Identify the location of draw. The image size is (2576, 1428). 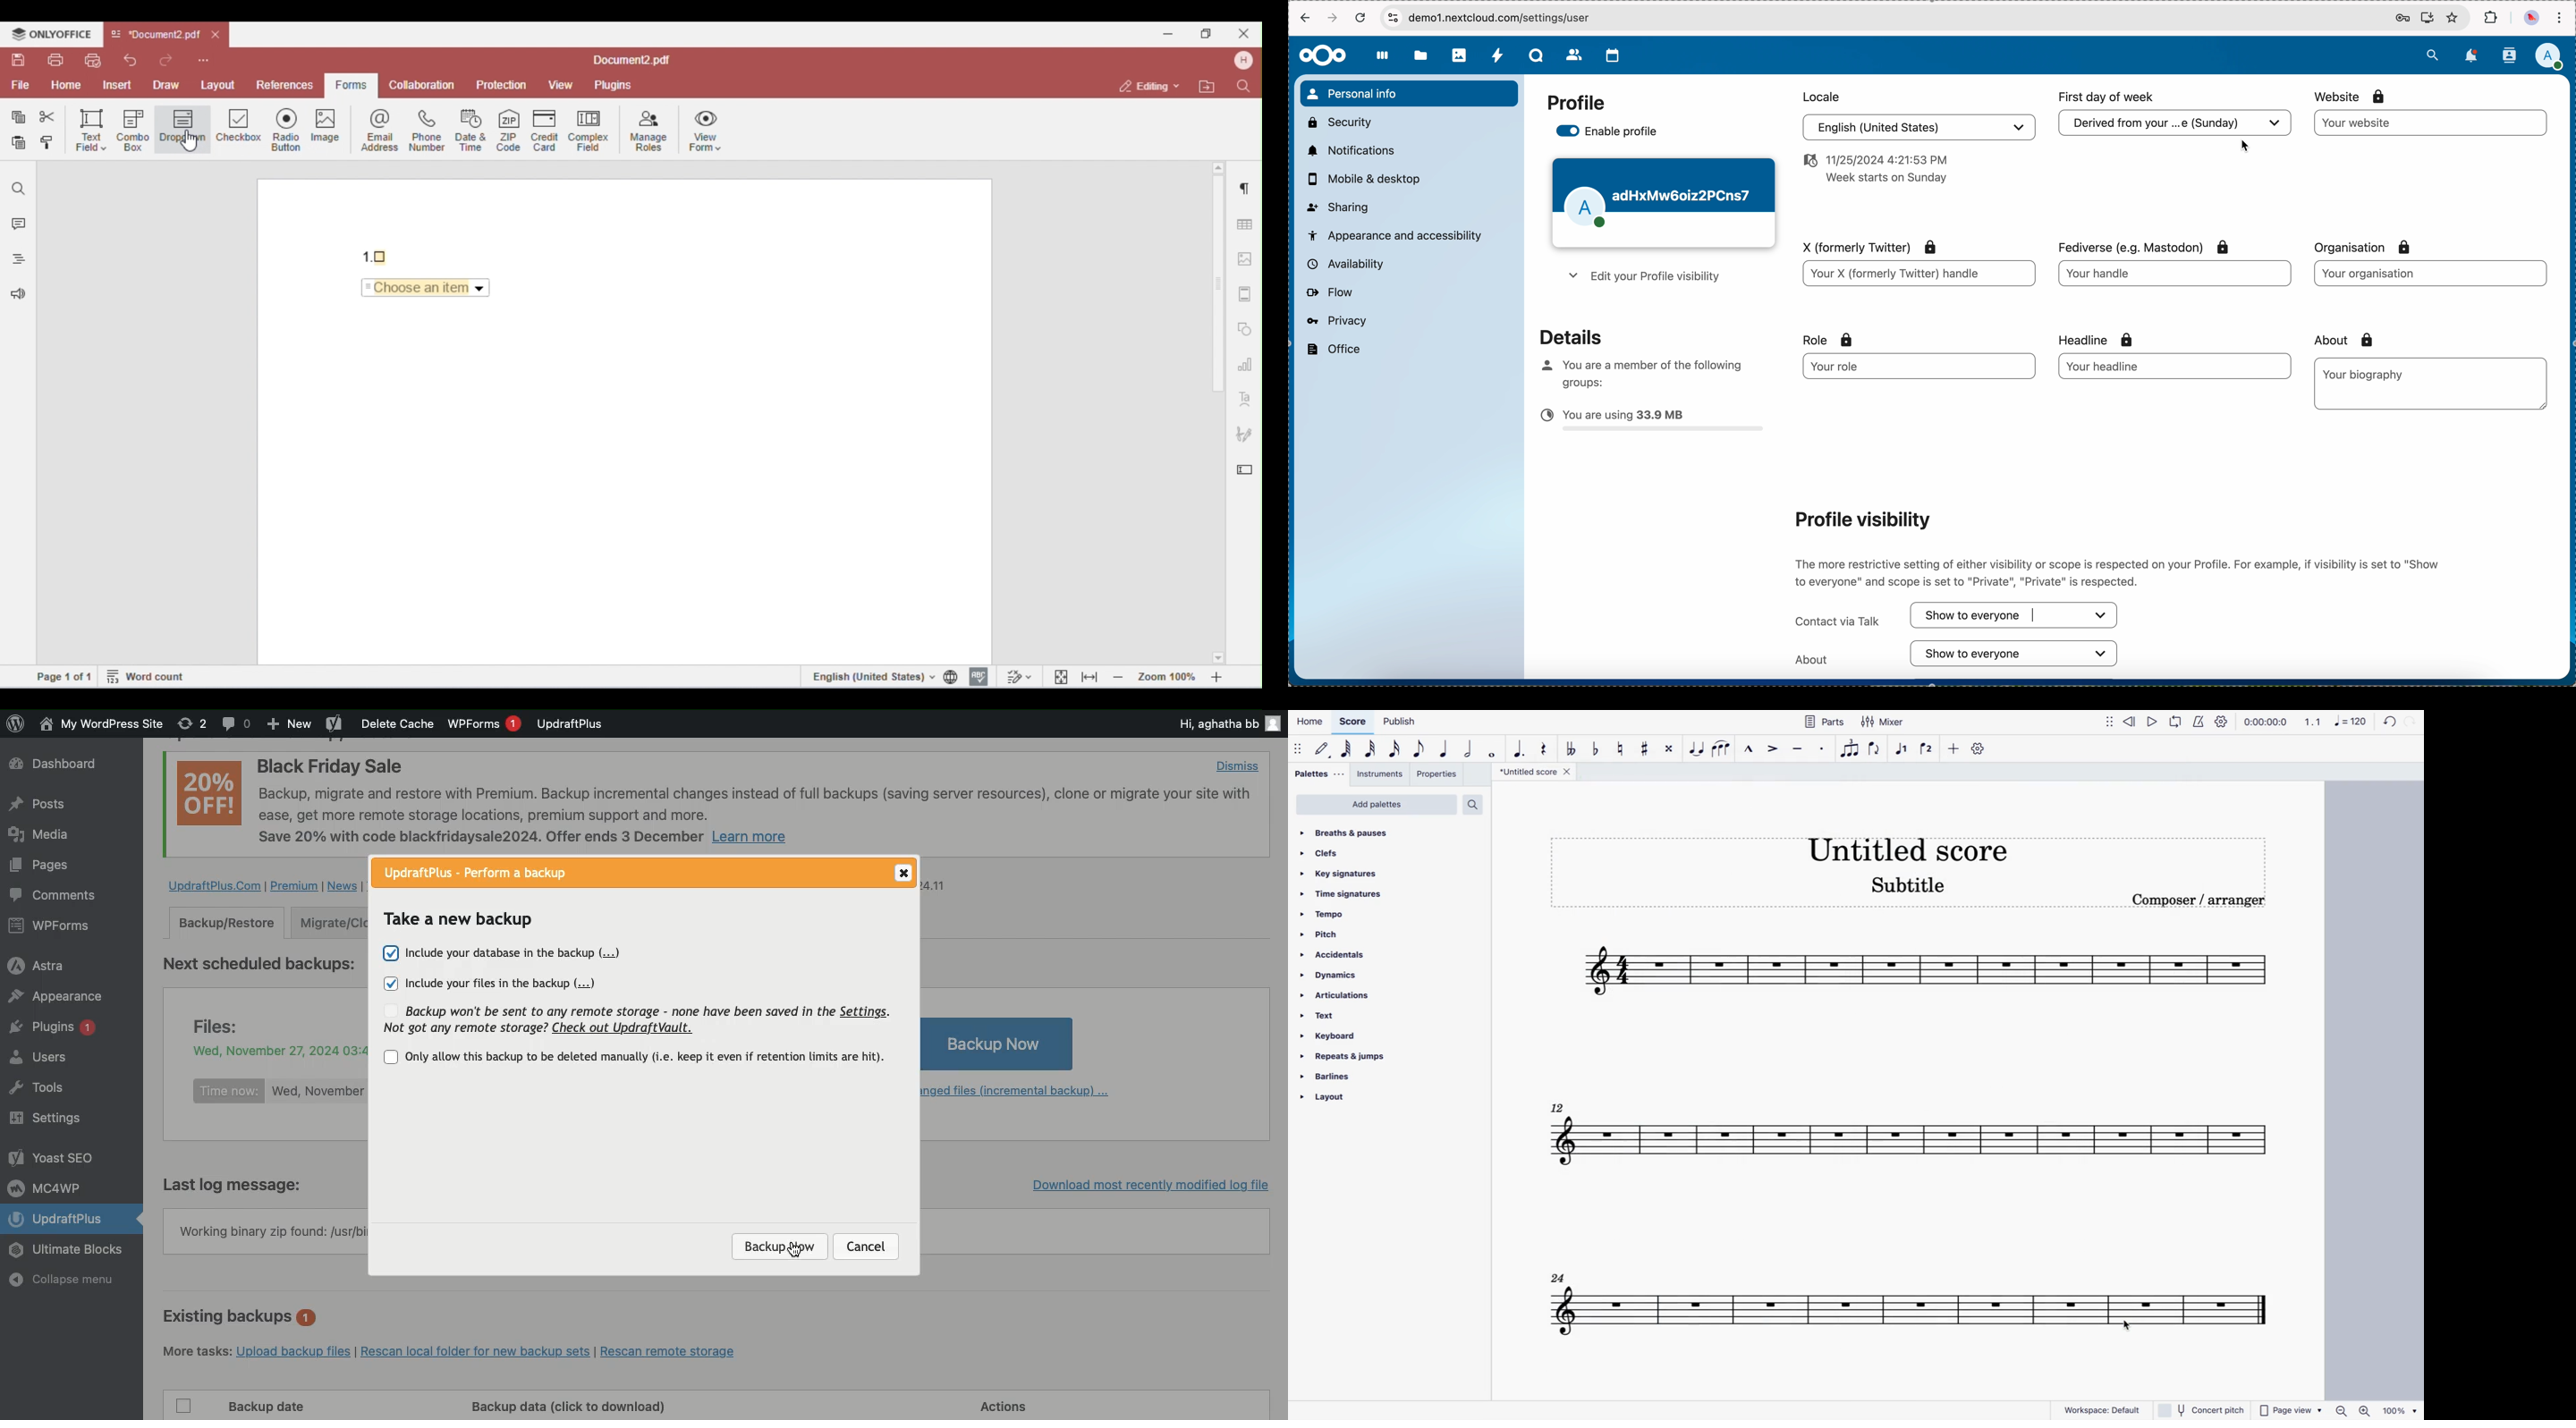
(168, 84).